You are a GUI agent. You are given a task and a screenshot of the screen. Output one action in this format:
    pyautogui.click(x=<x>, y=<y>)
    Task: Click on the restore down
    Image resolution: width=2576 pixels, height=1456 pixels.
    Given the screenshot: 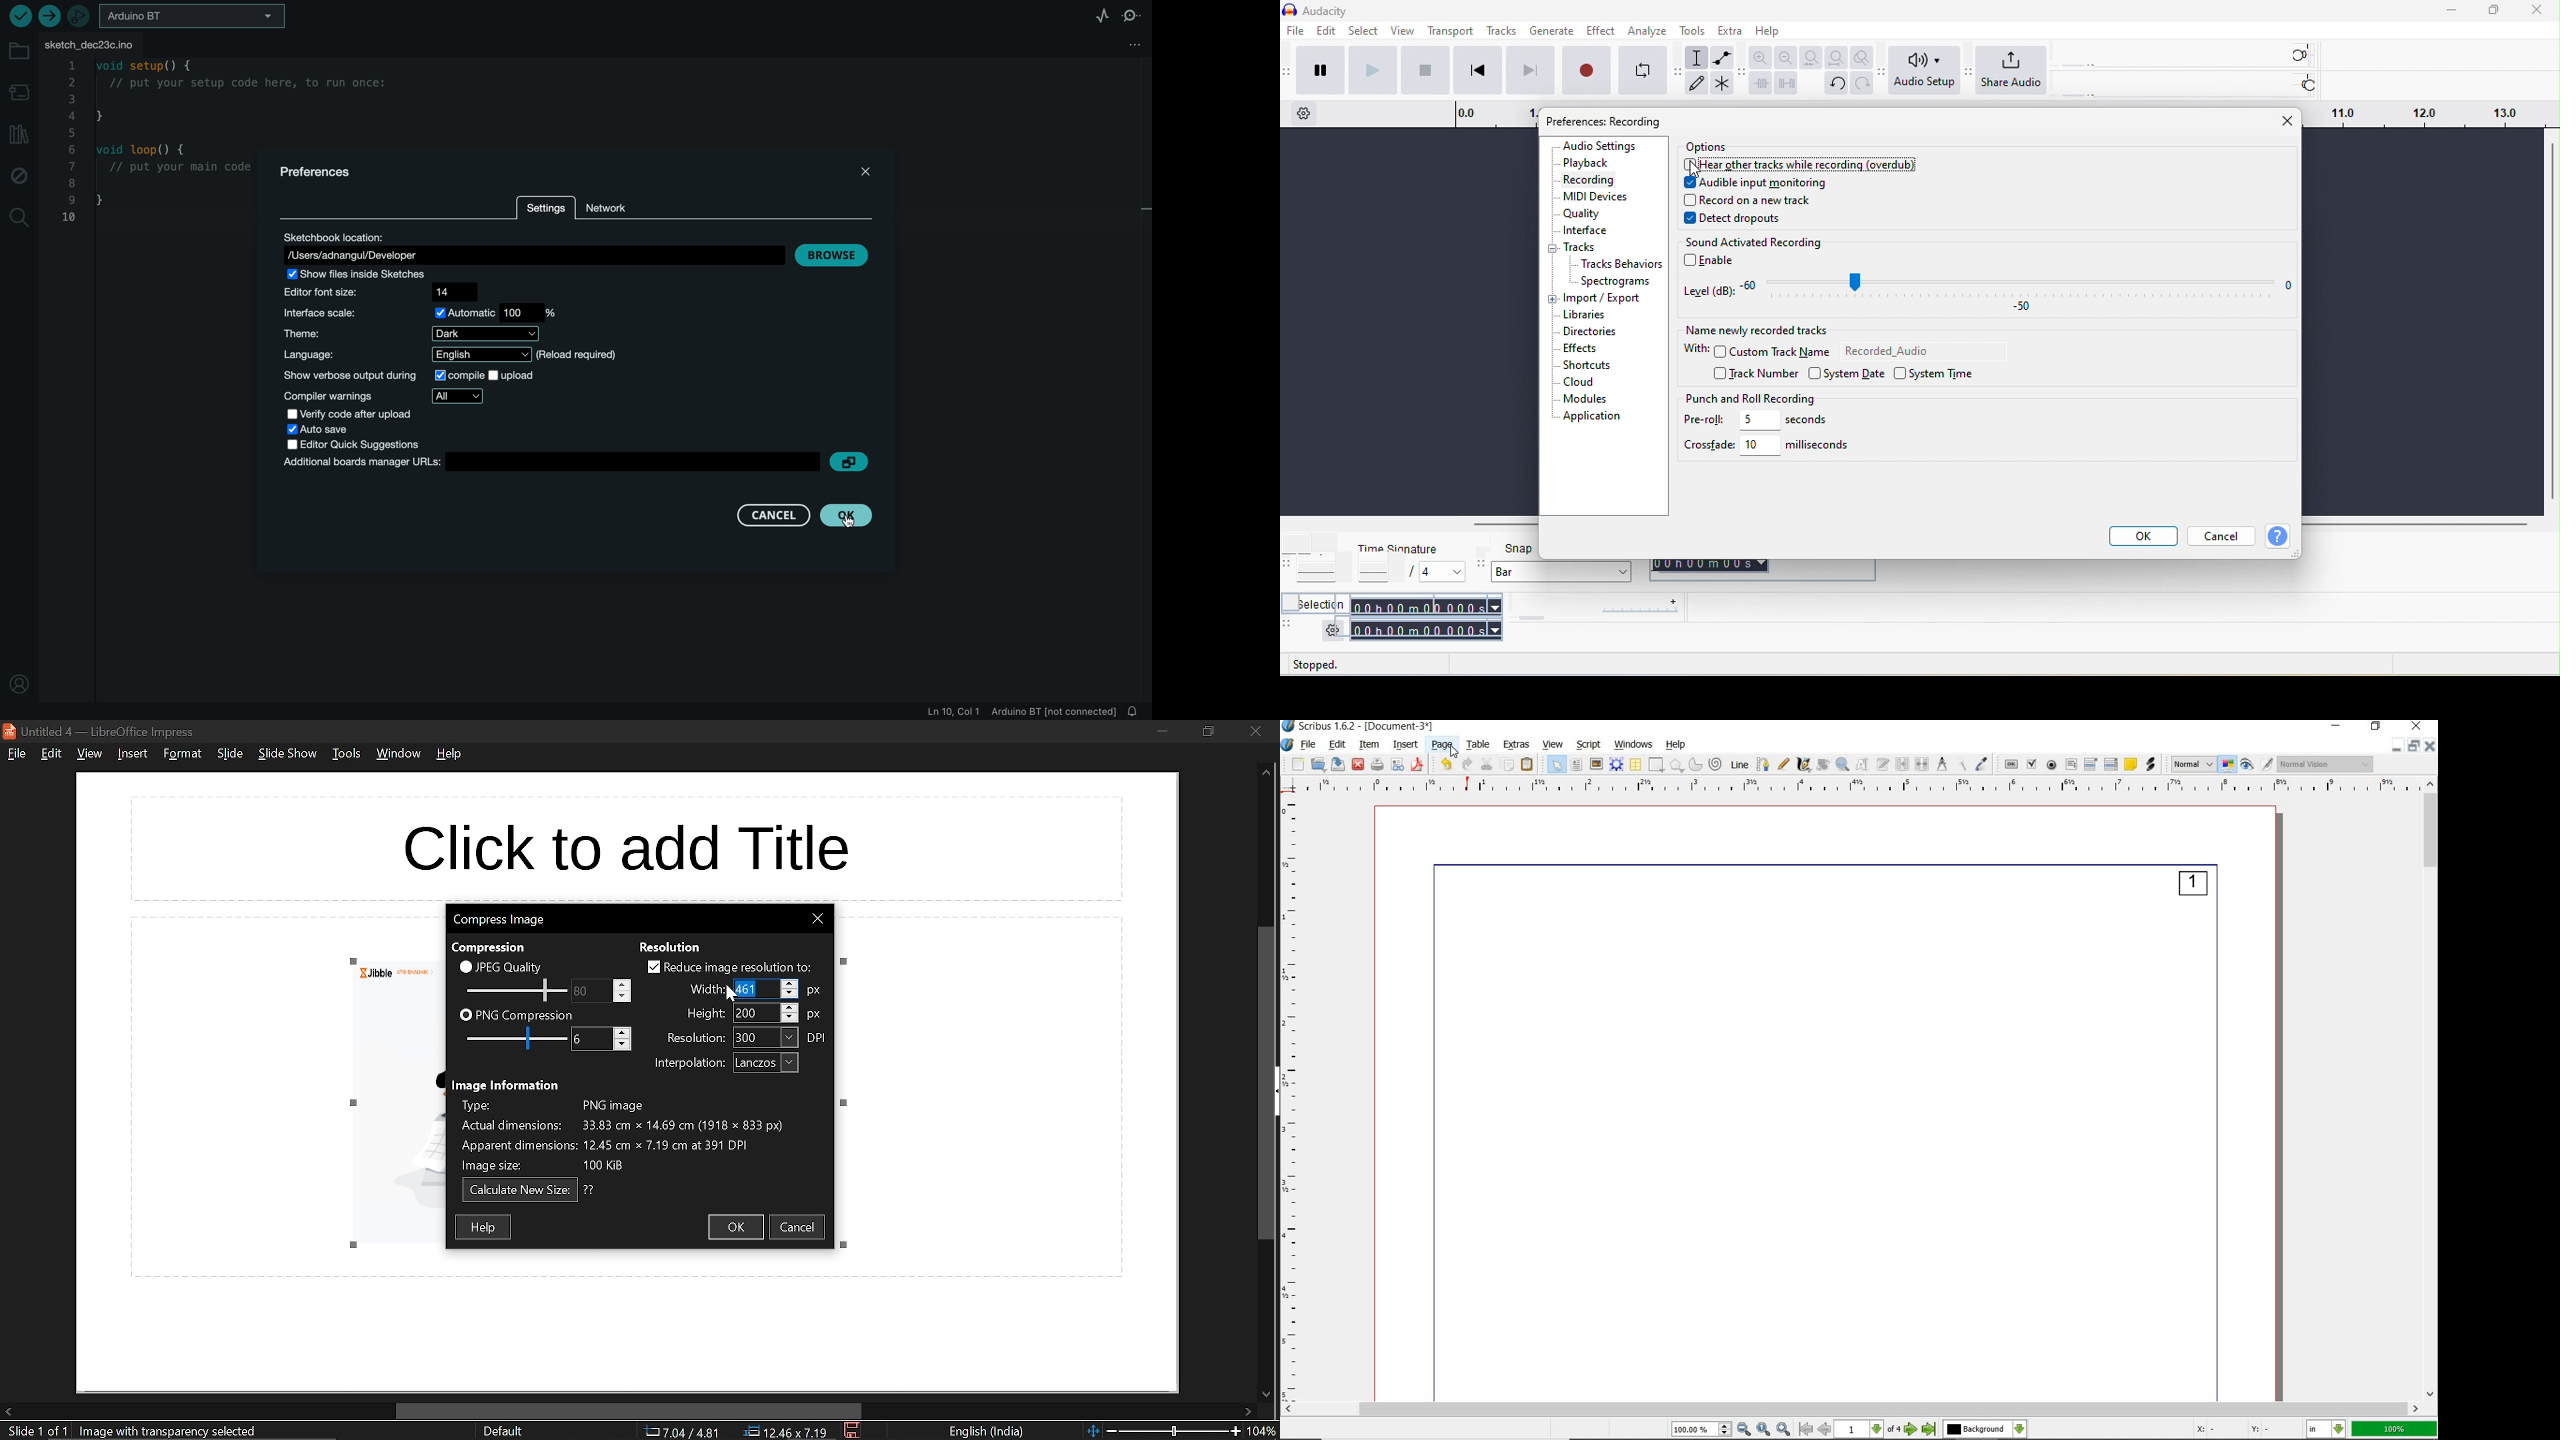 What is the action you would take?
    pyautogui.click(x=1210, y=732)
    